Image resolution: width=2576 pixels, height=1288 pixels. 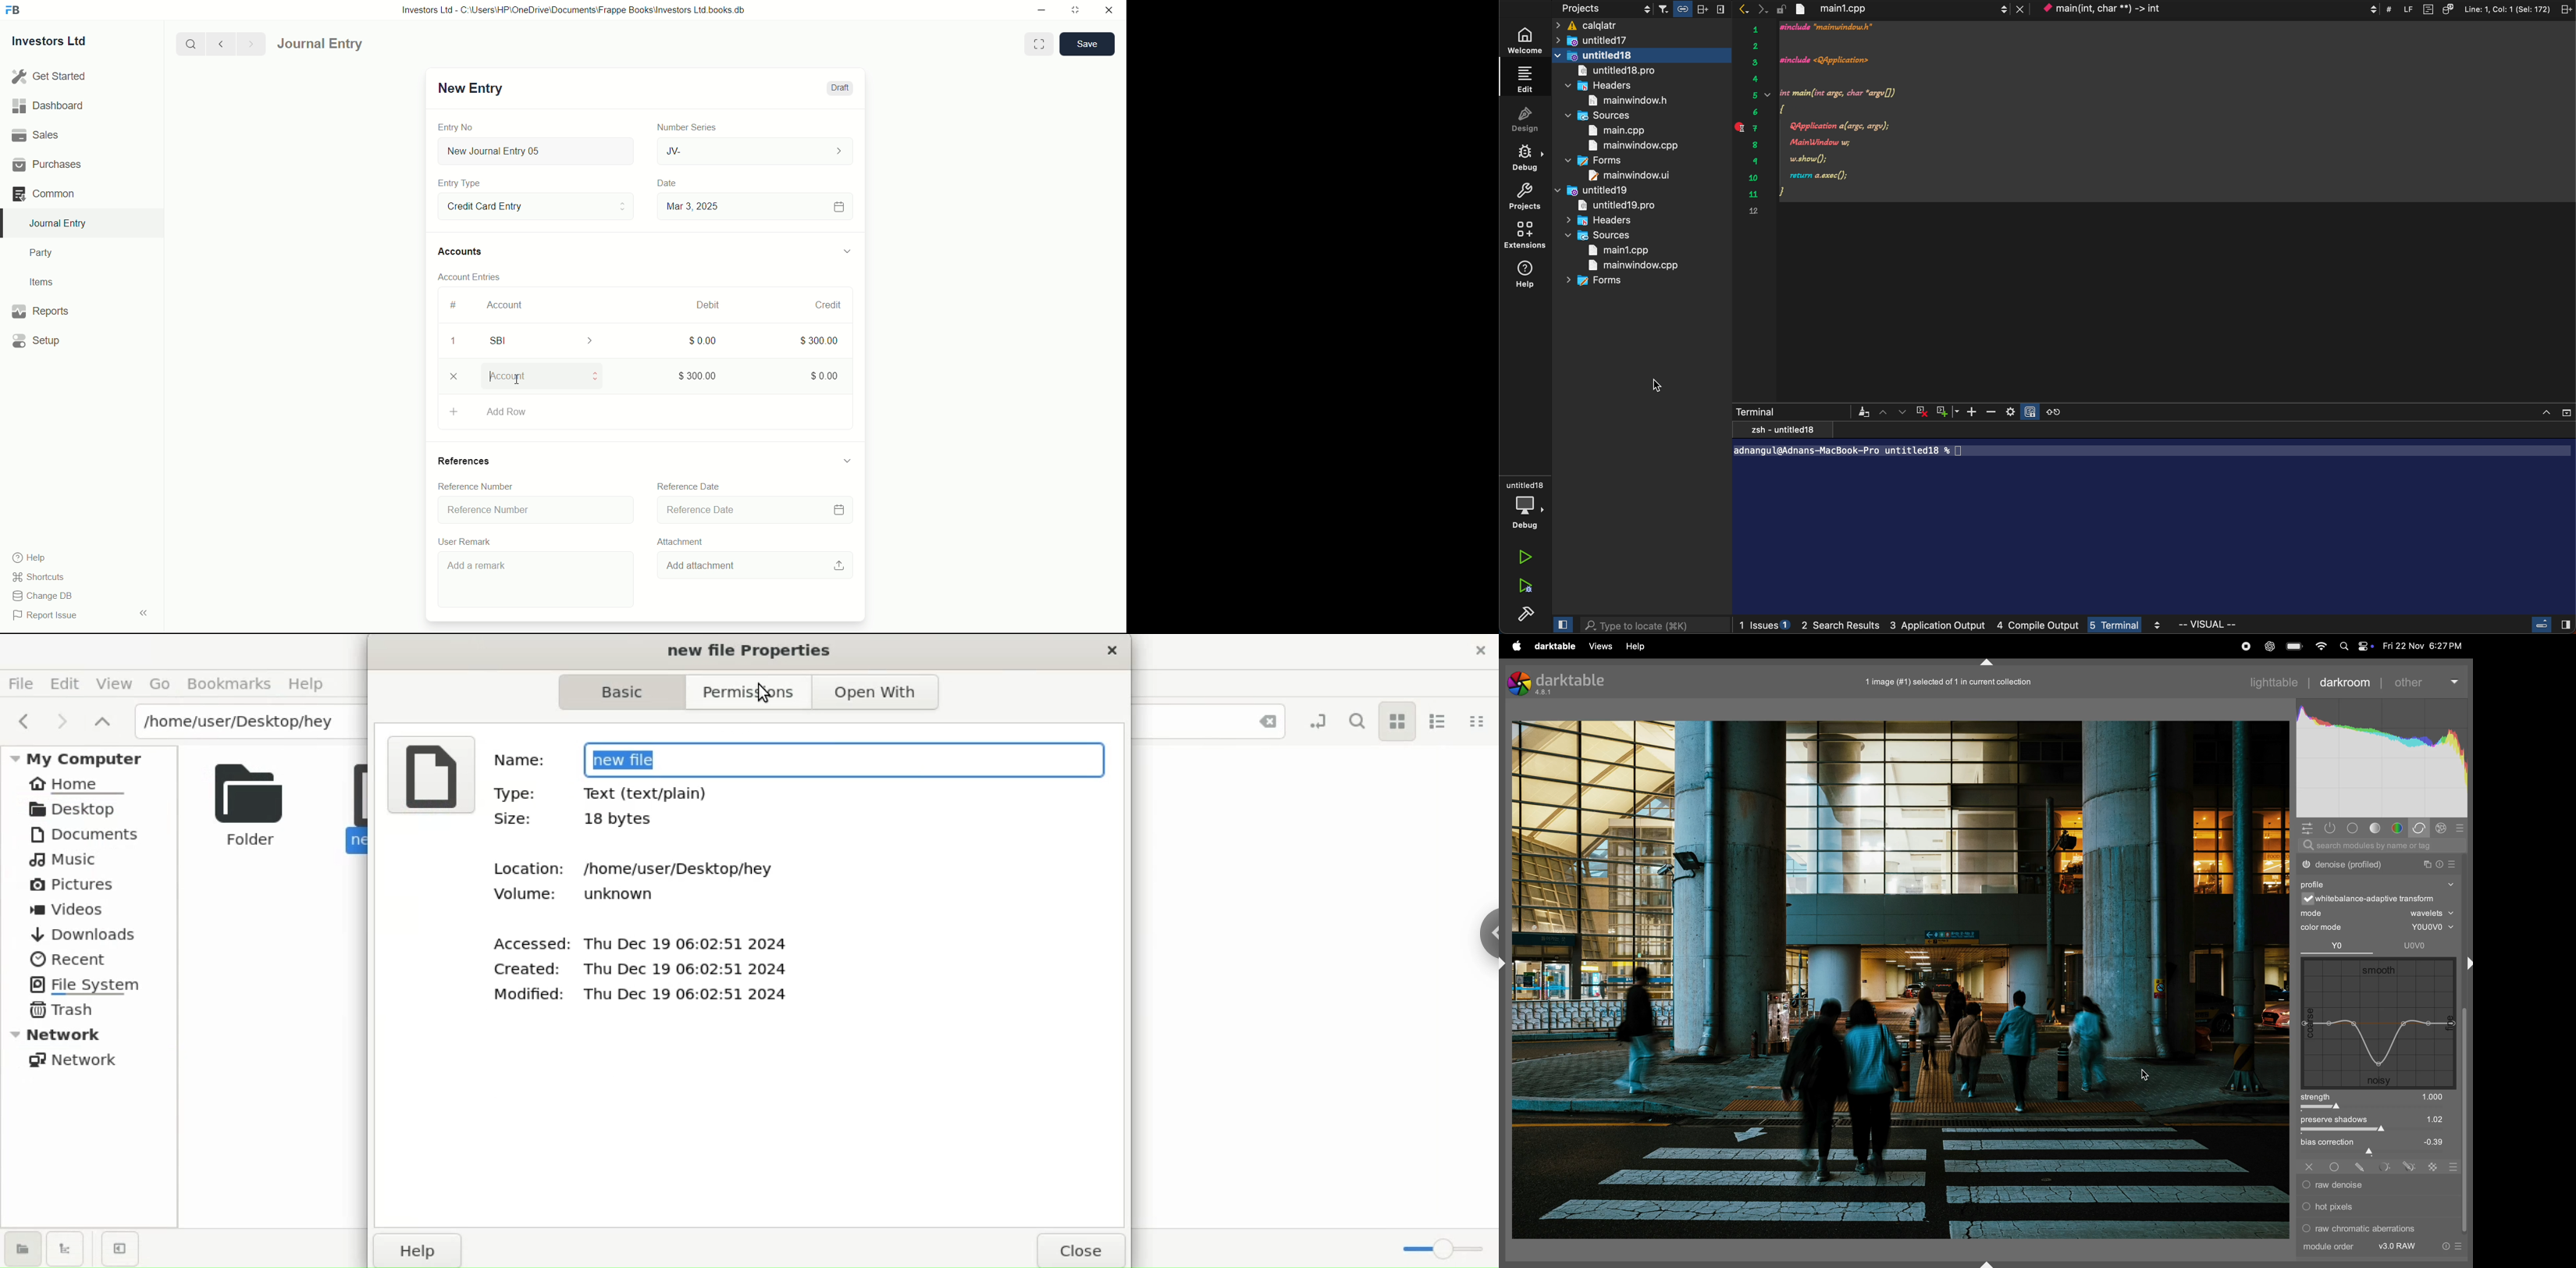 What do you see at coordinates (695, 375) in the screenshot?
I see `$300.00` at bounding box center [695, 375].